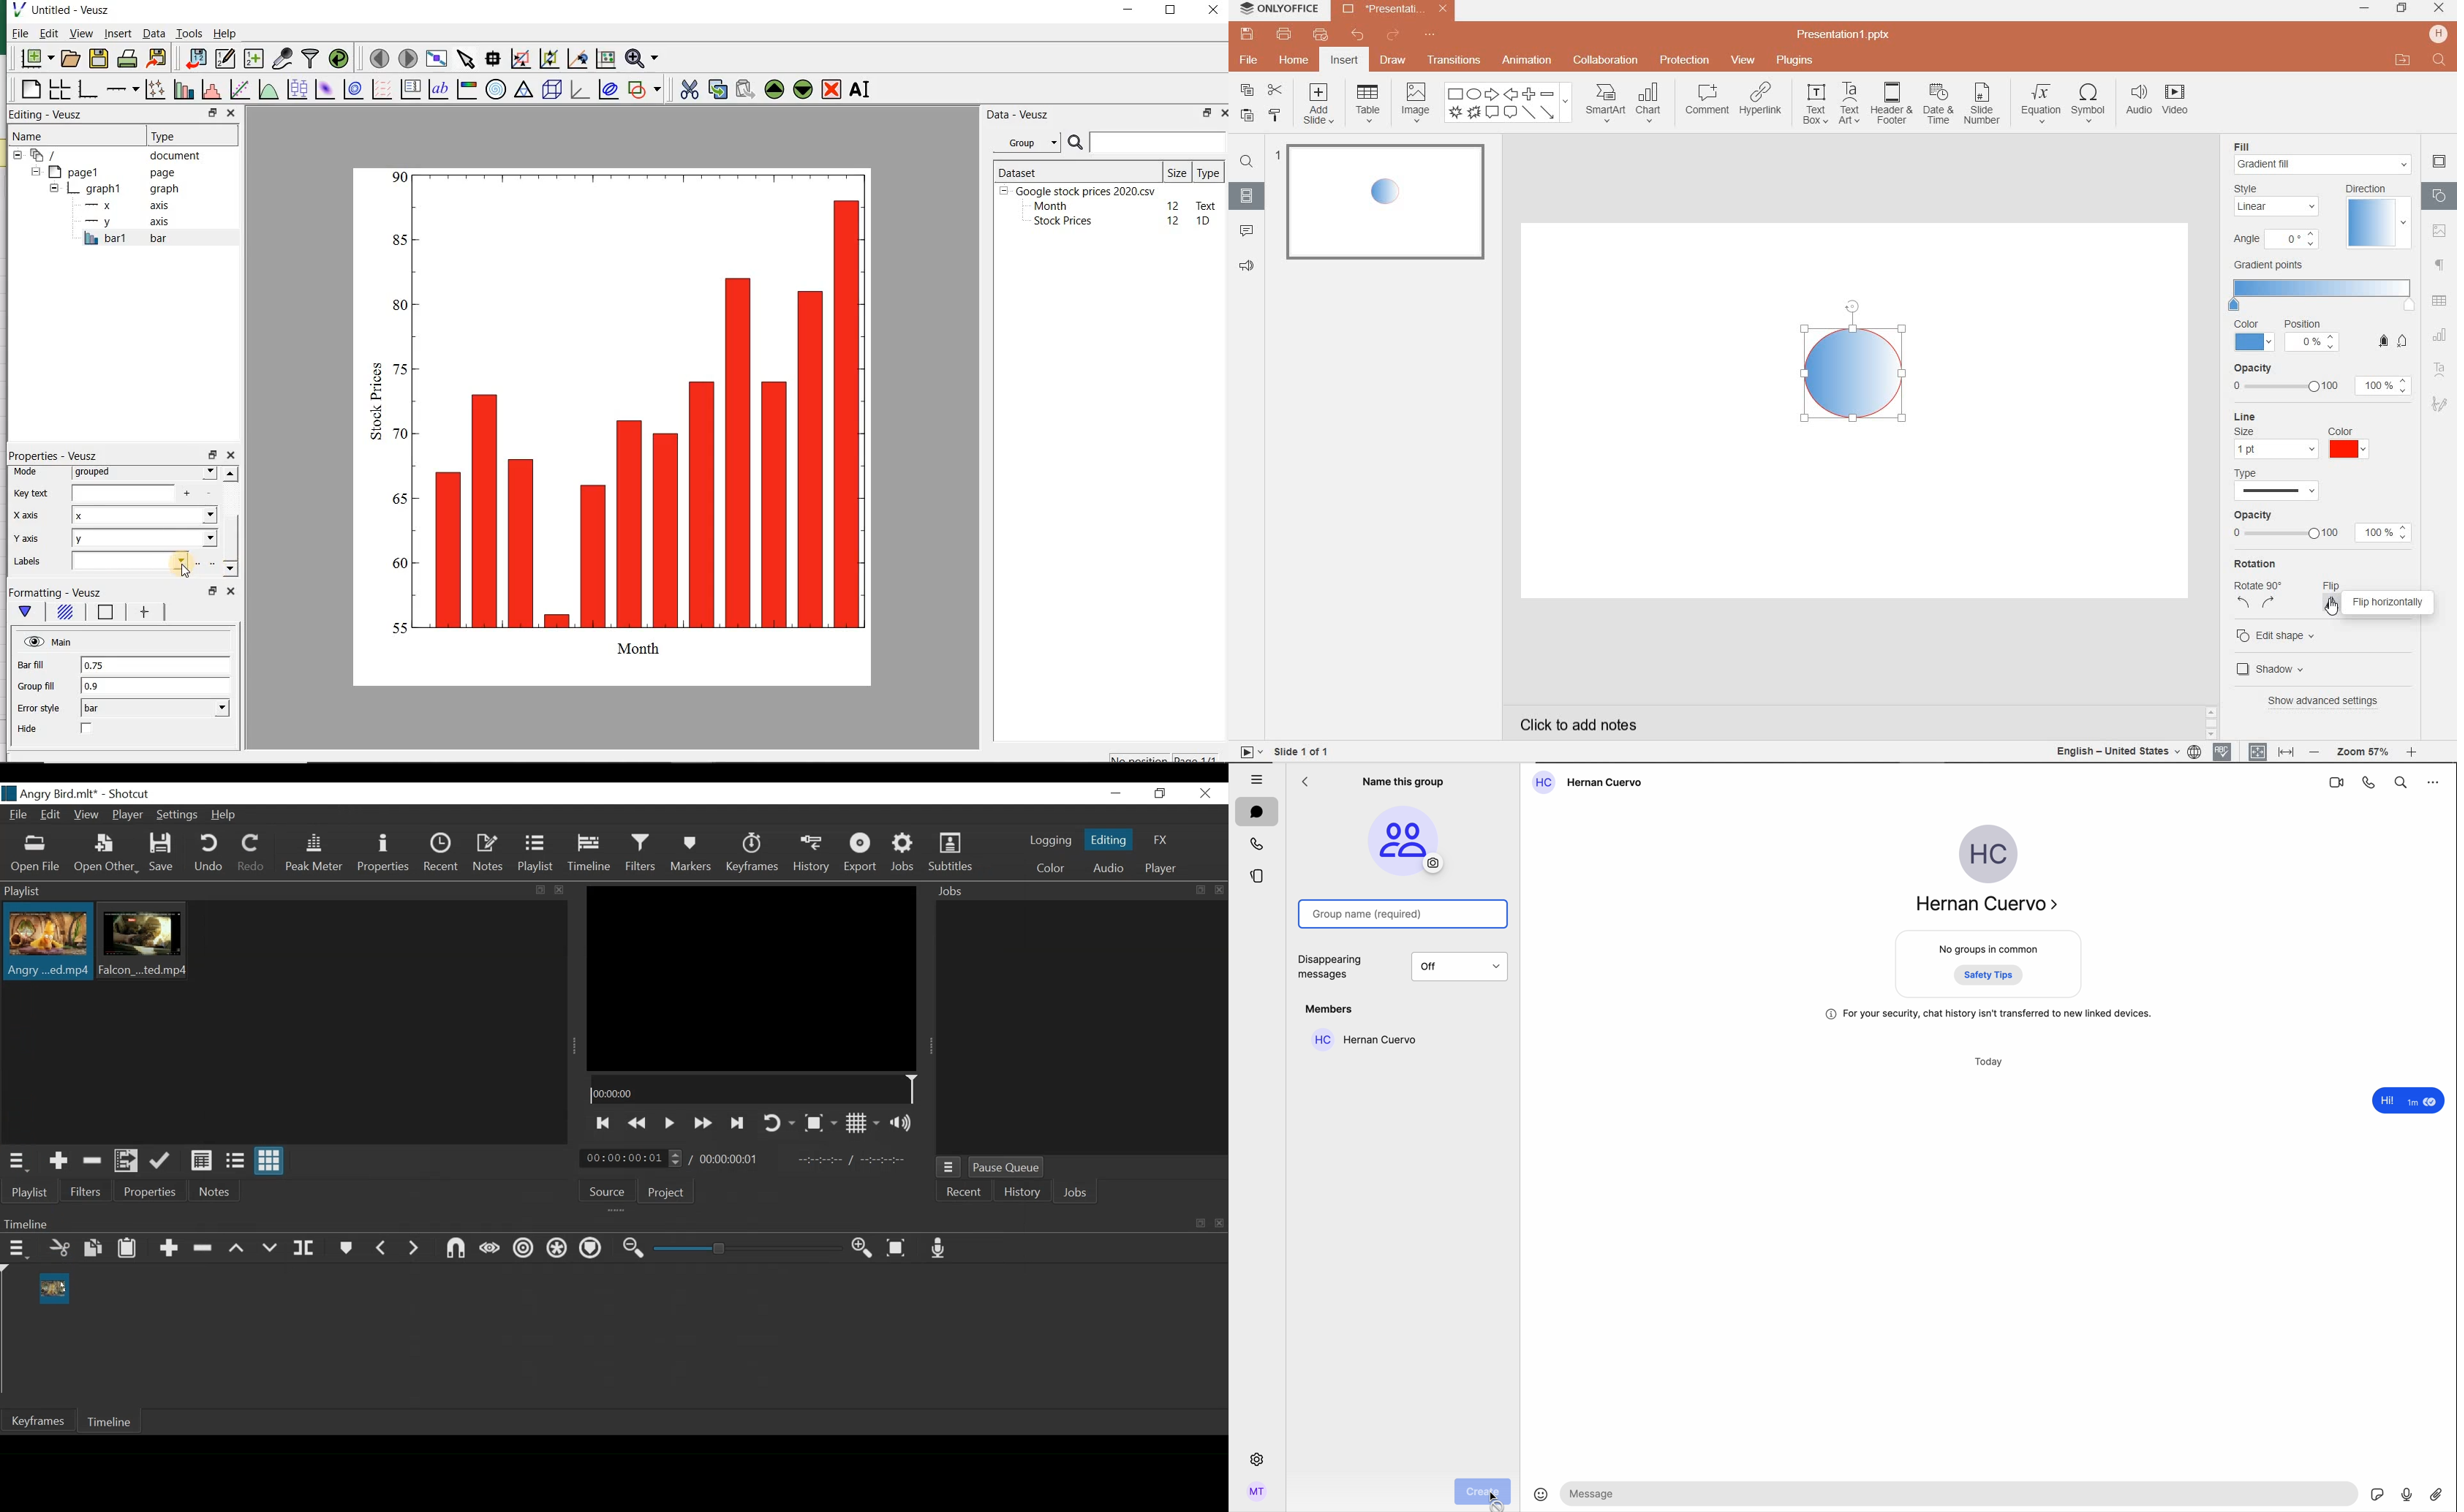 This screenshot has height=1512, width=2464. I want to click on Skip to the next point , so click(739, 1124).